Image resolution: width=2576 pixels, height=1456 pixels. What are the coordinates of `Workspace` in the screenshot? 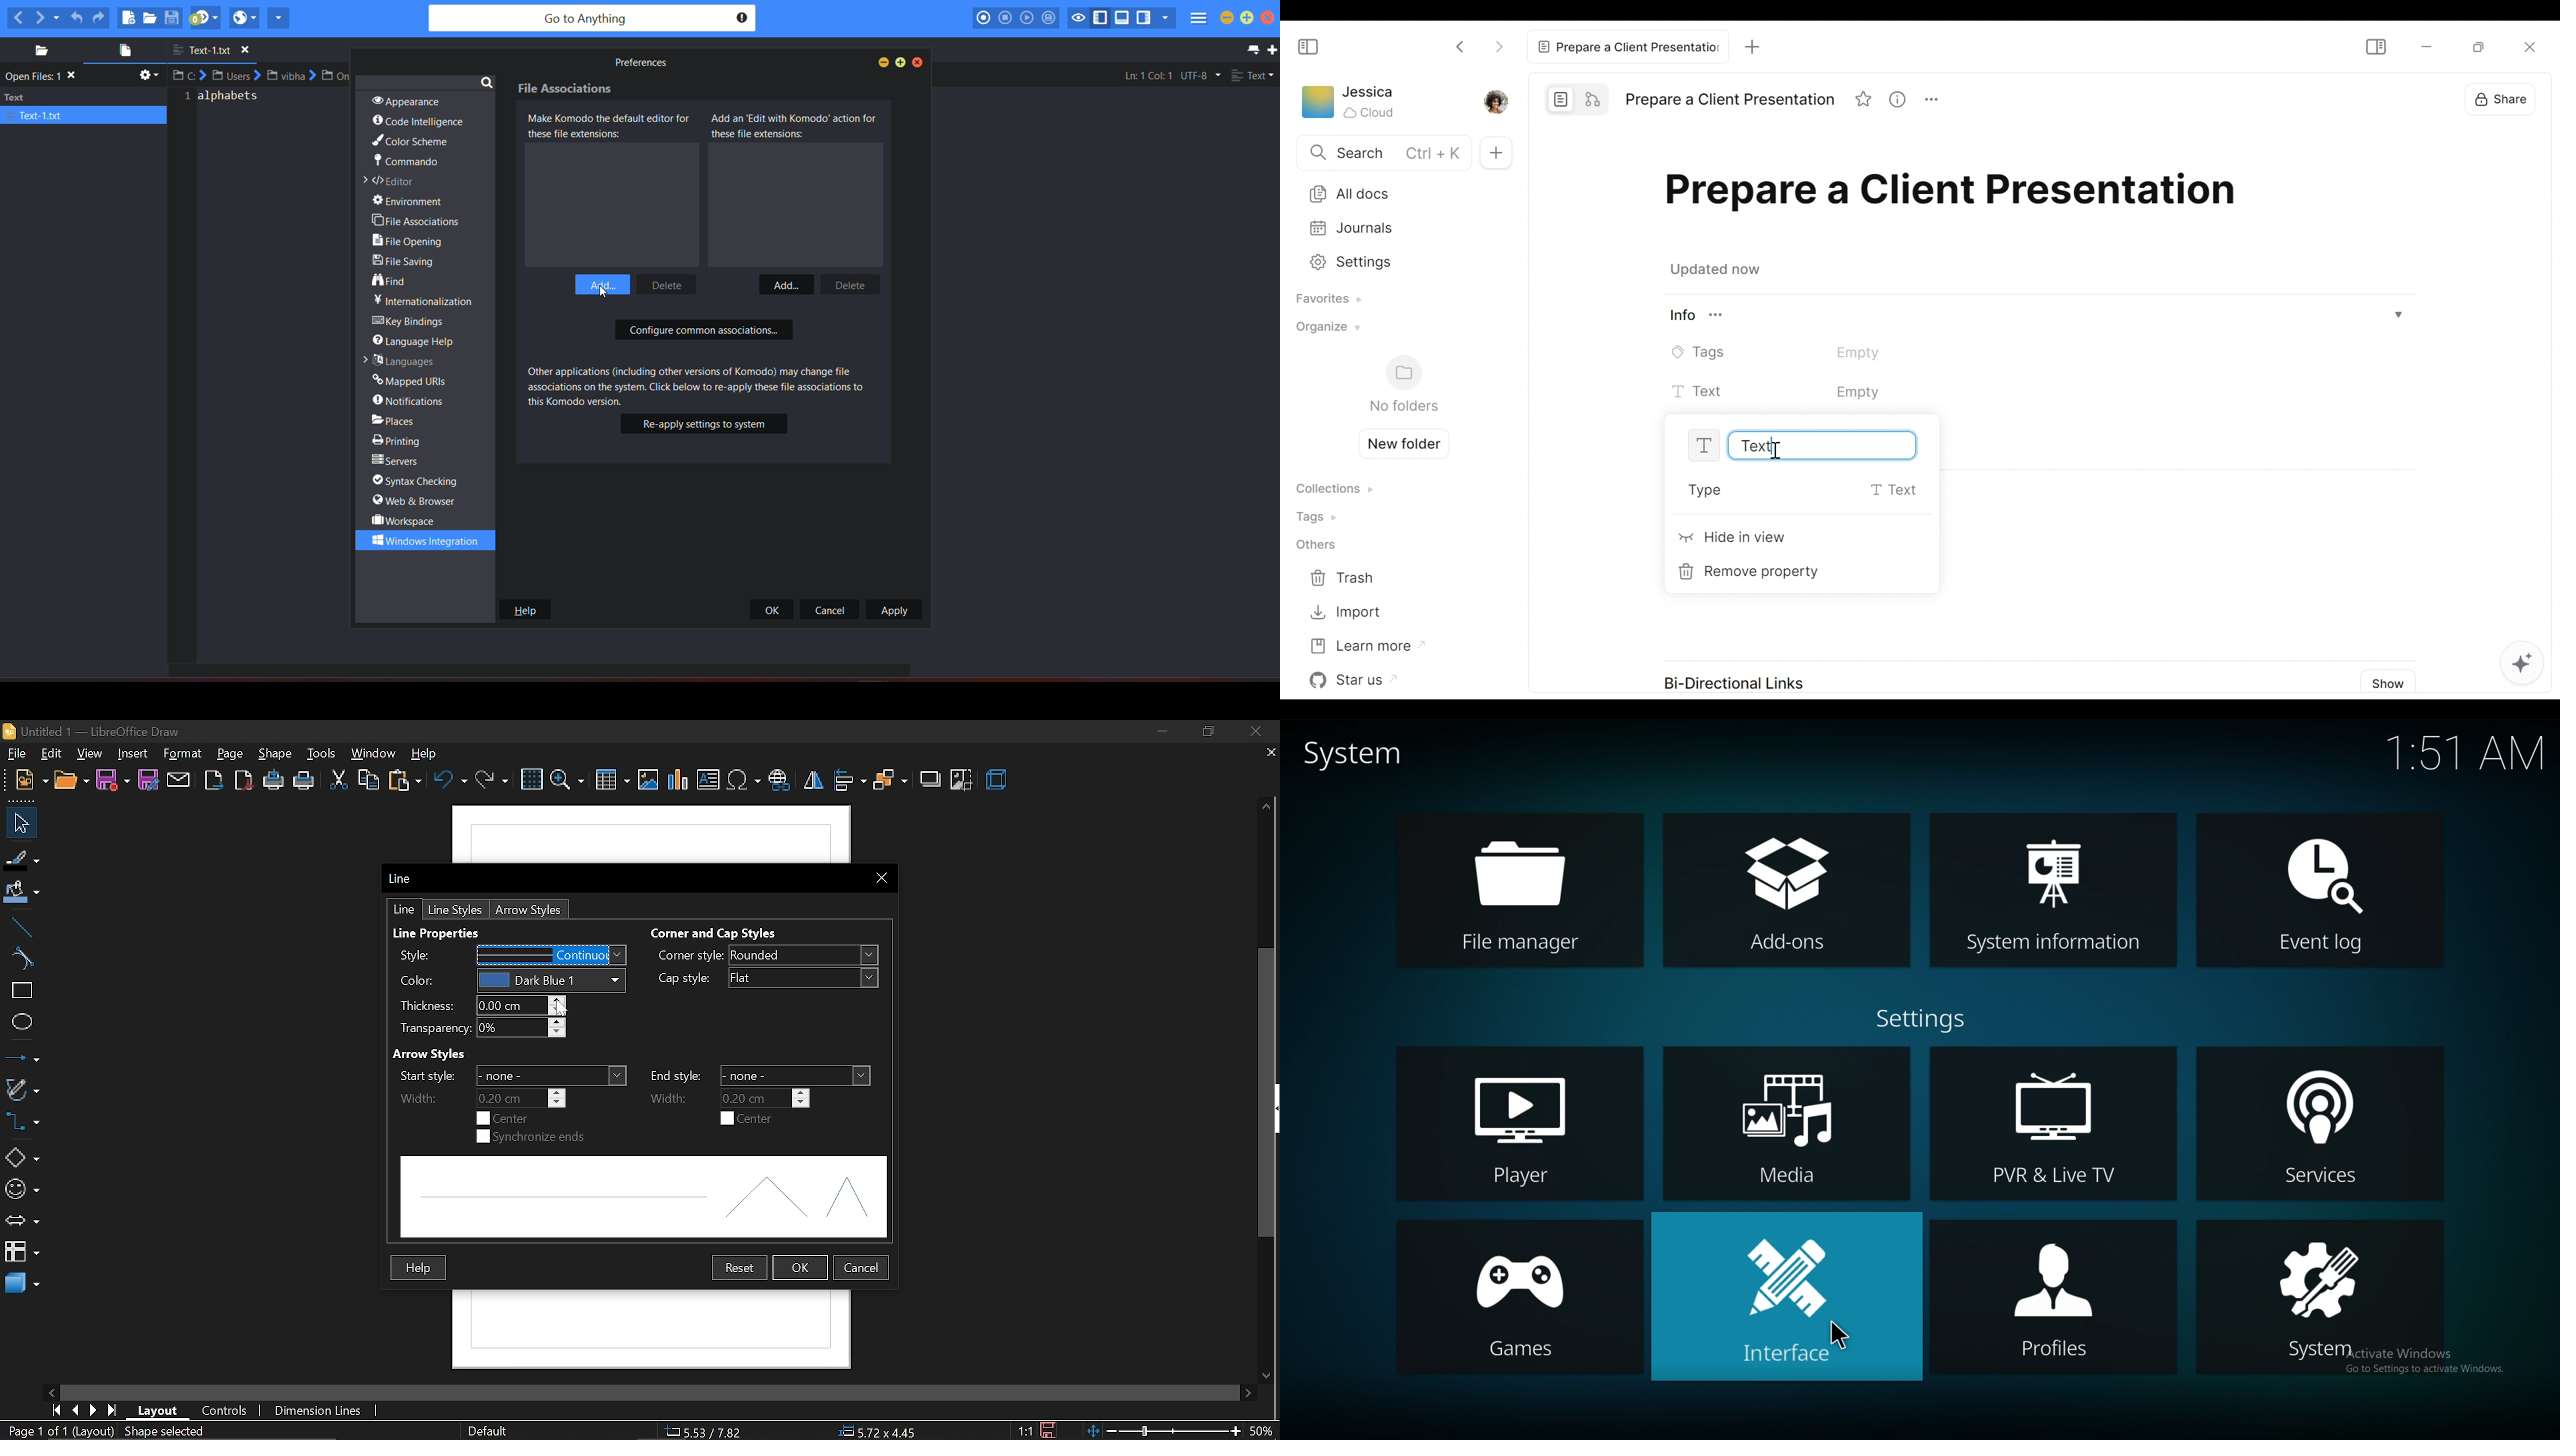 It's located at (1317, 105).